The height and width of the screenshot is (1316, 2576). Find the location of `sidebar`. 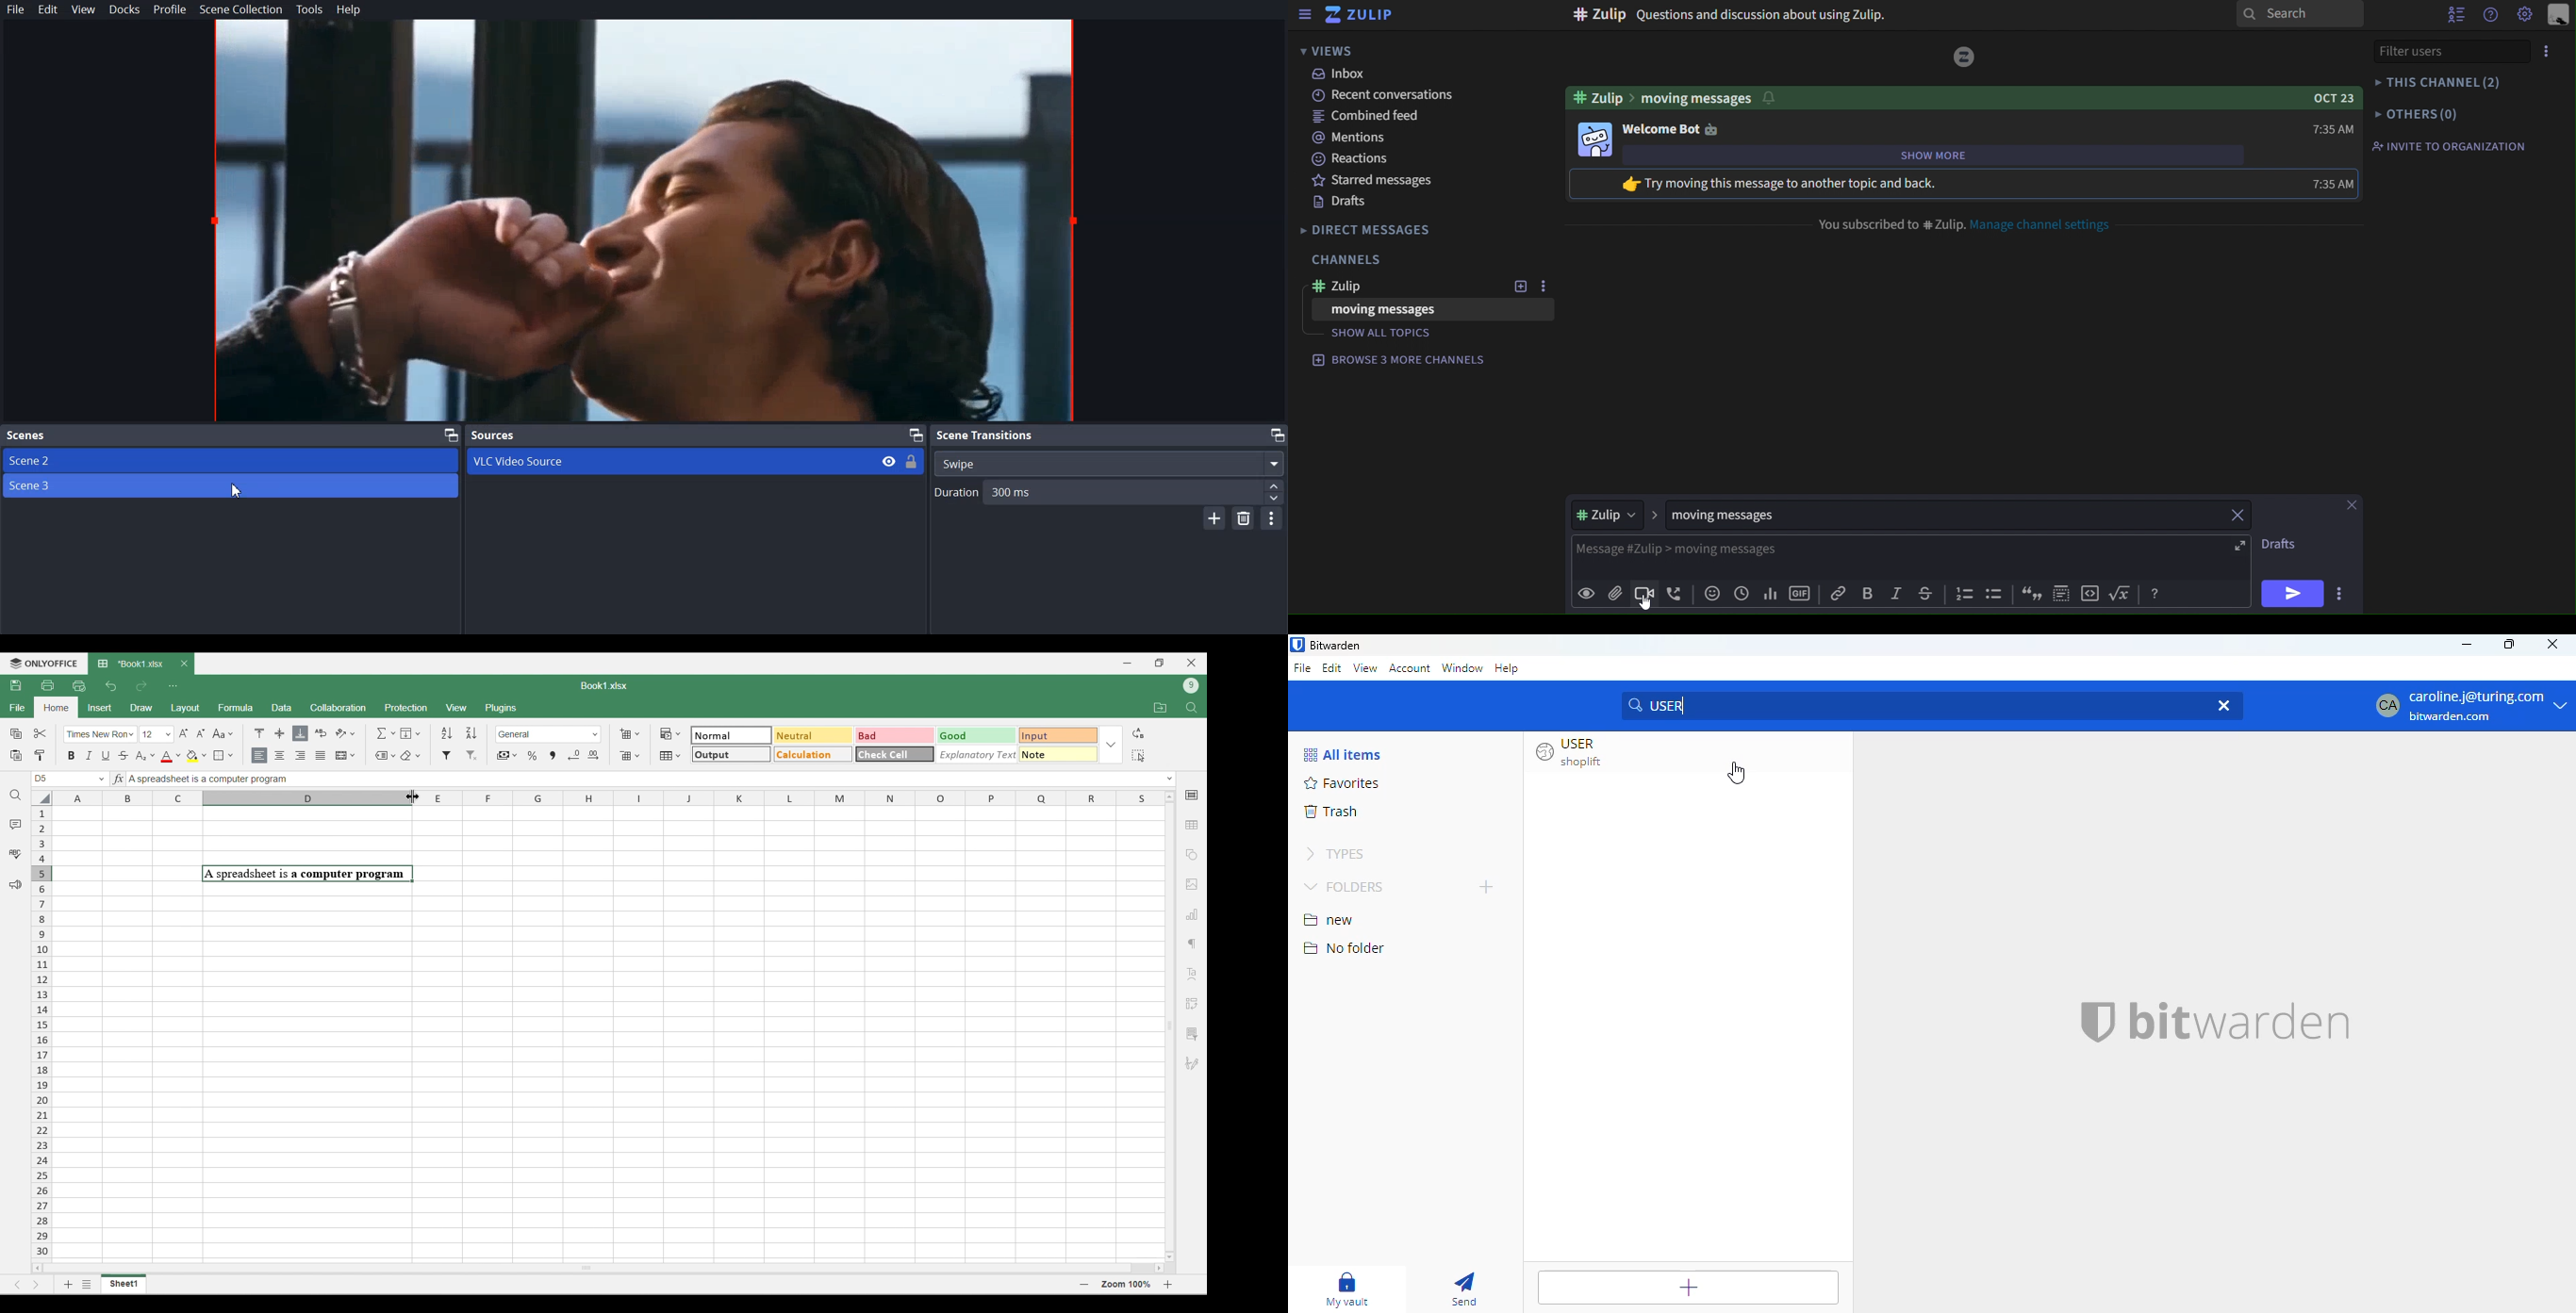

sidebar is located at coordinates (1304, 15).